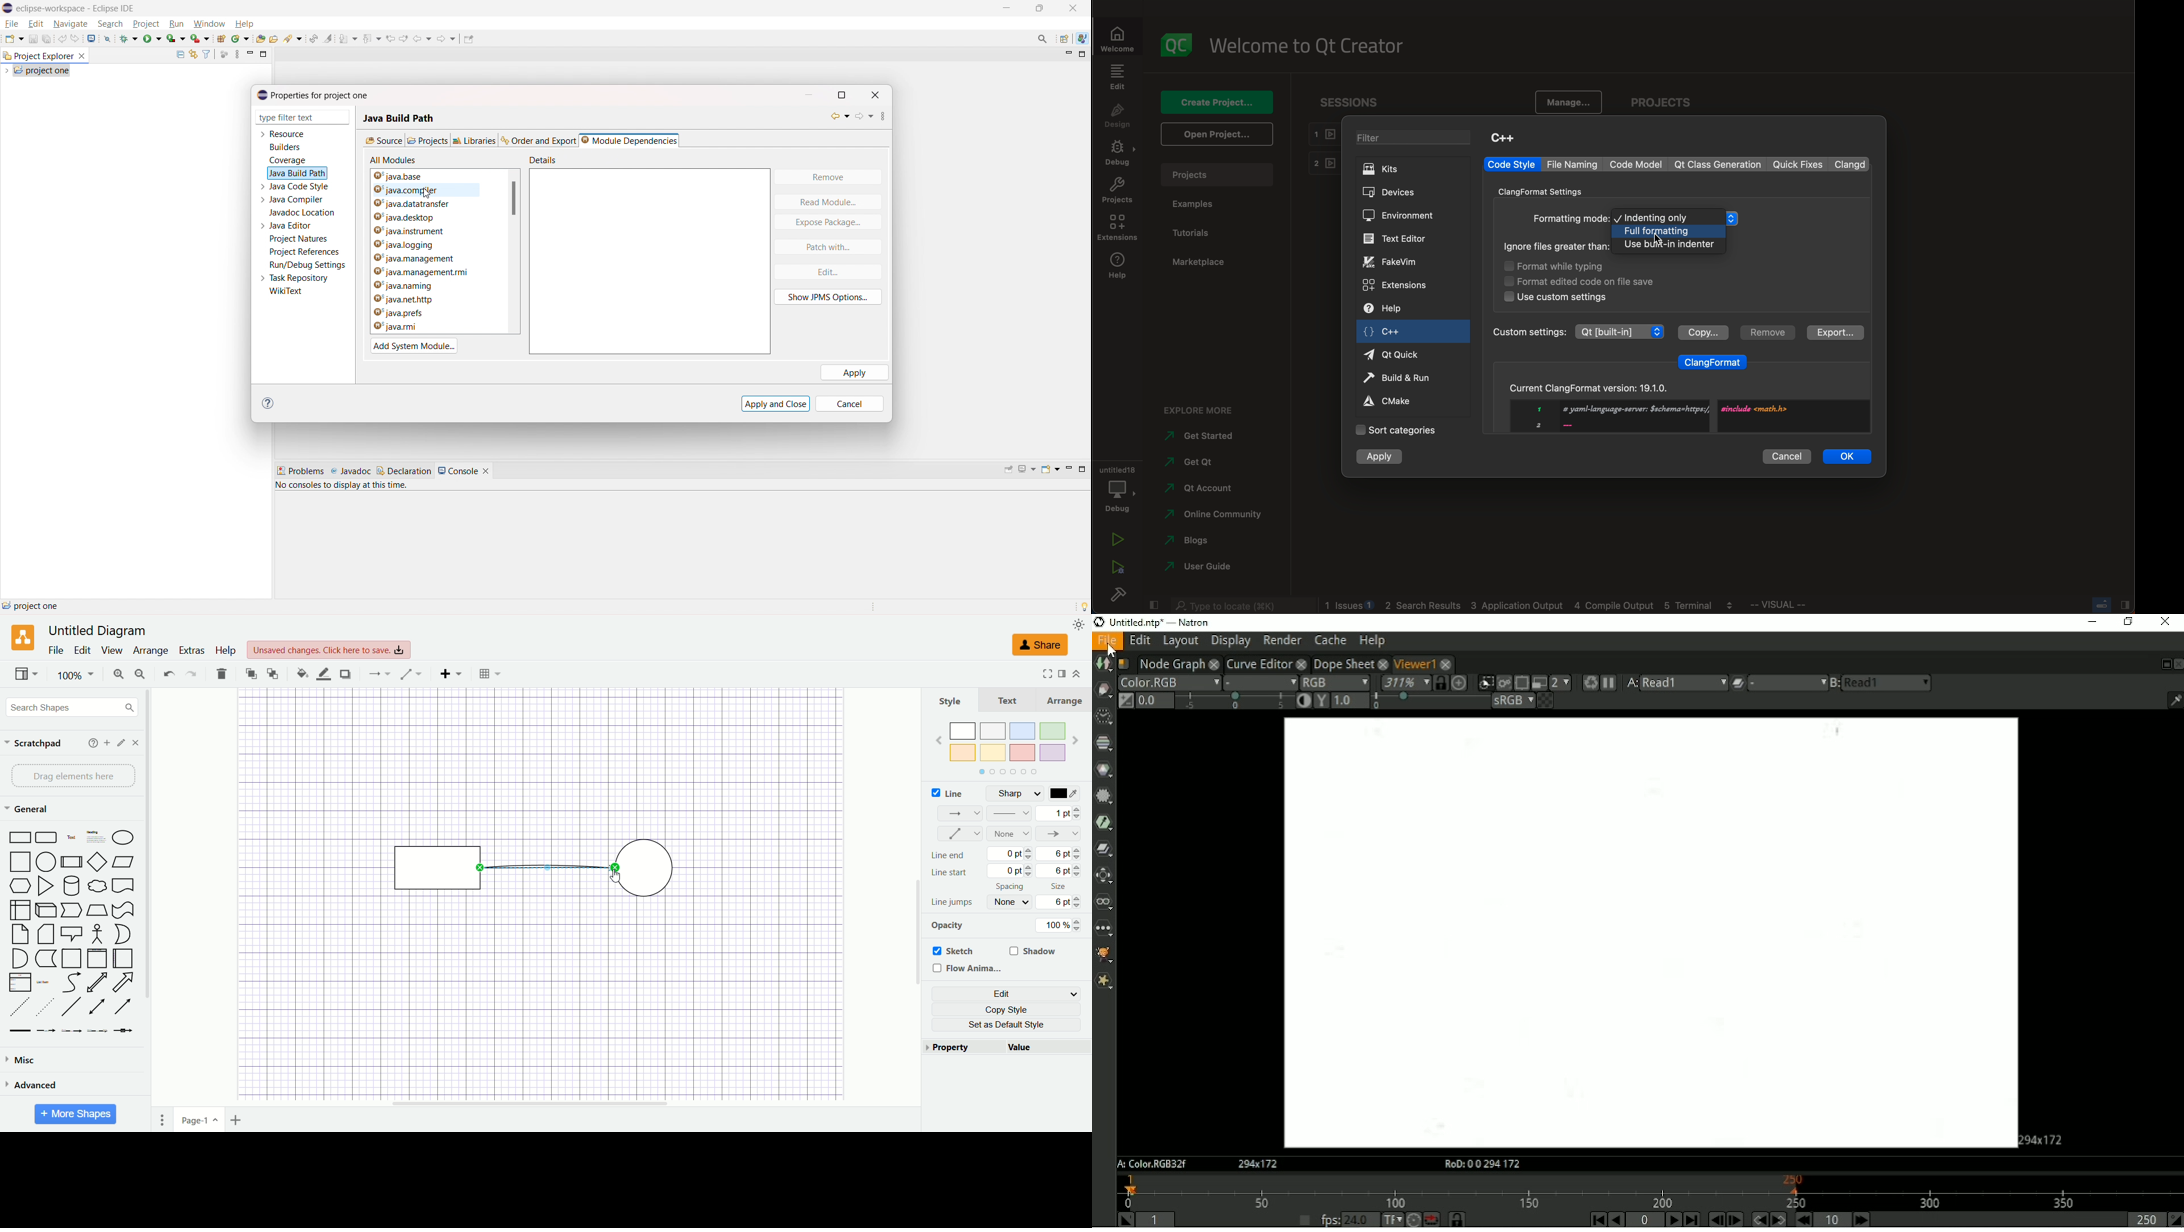  I want to click on devices, so click(1400, 192).